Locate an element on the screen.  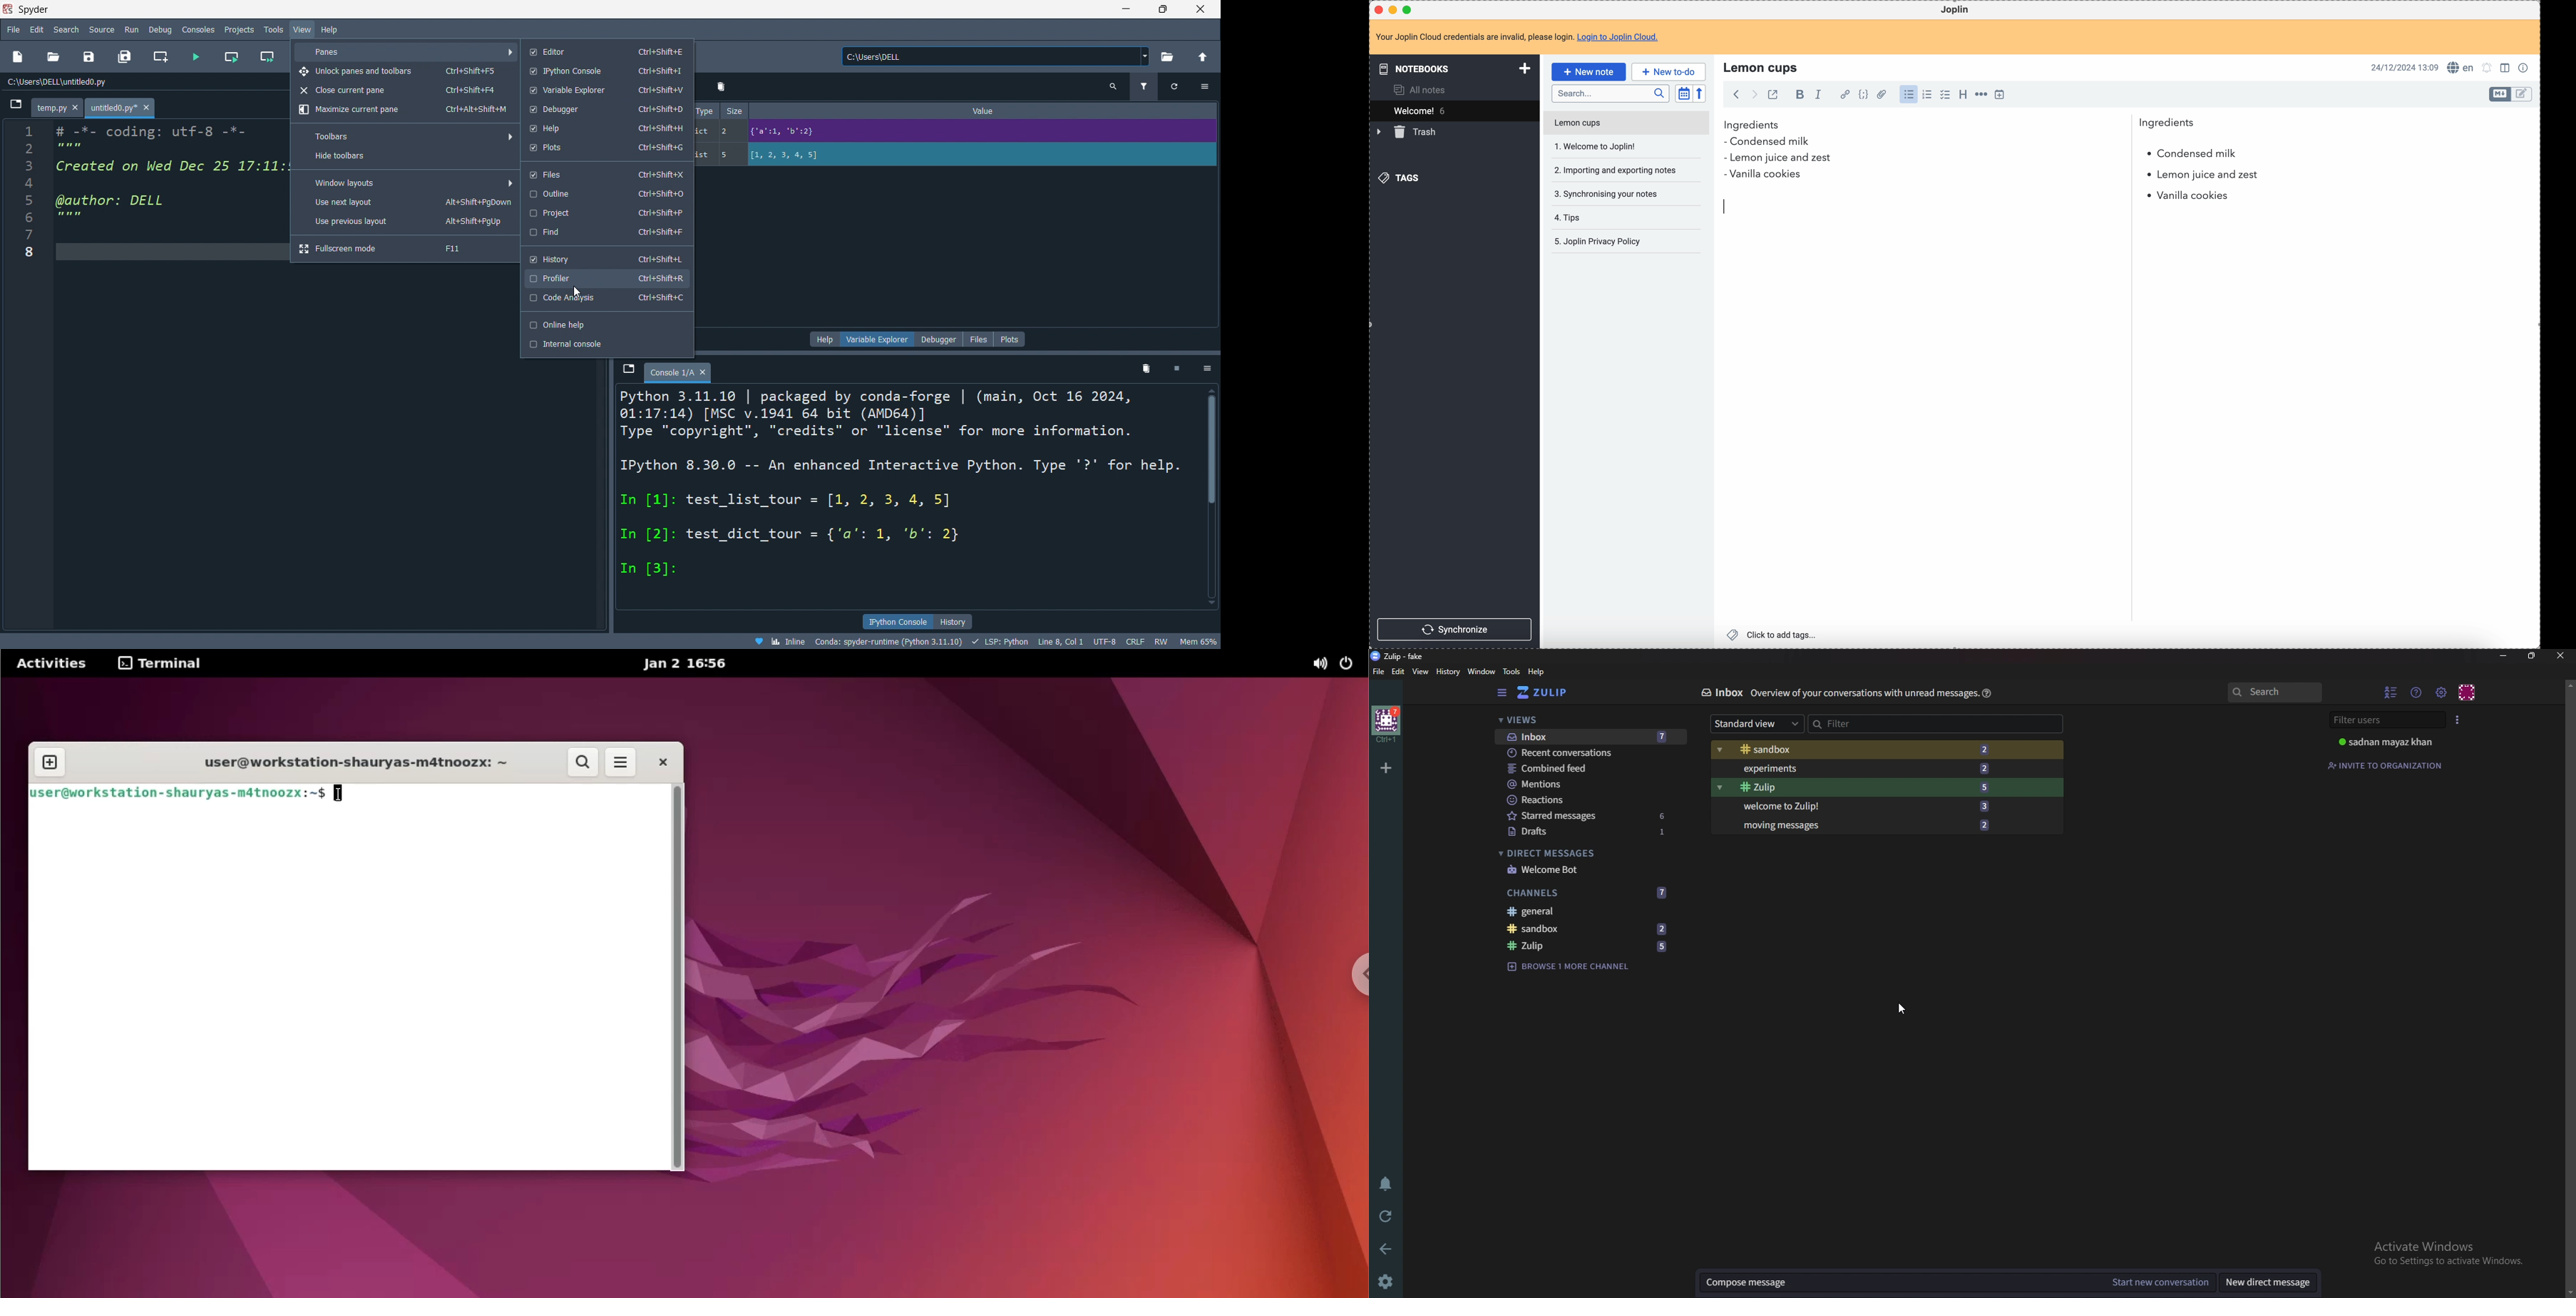
back is located at coordinates (1736, 94).